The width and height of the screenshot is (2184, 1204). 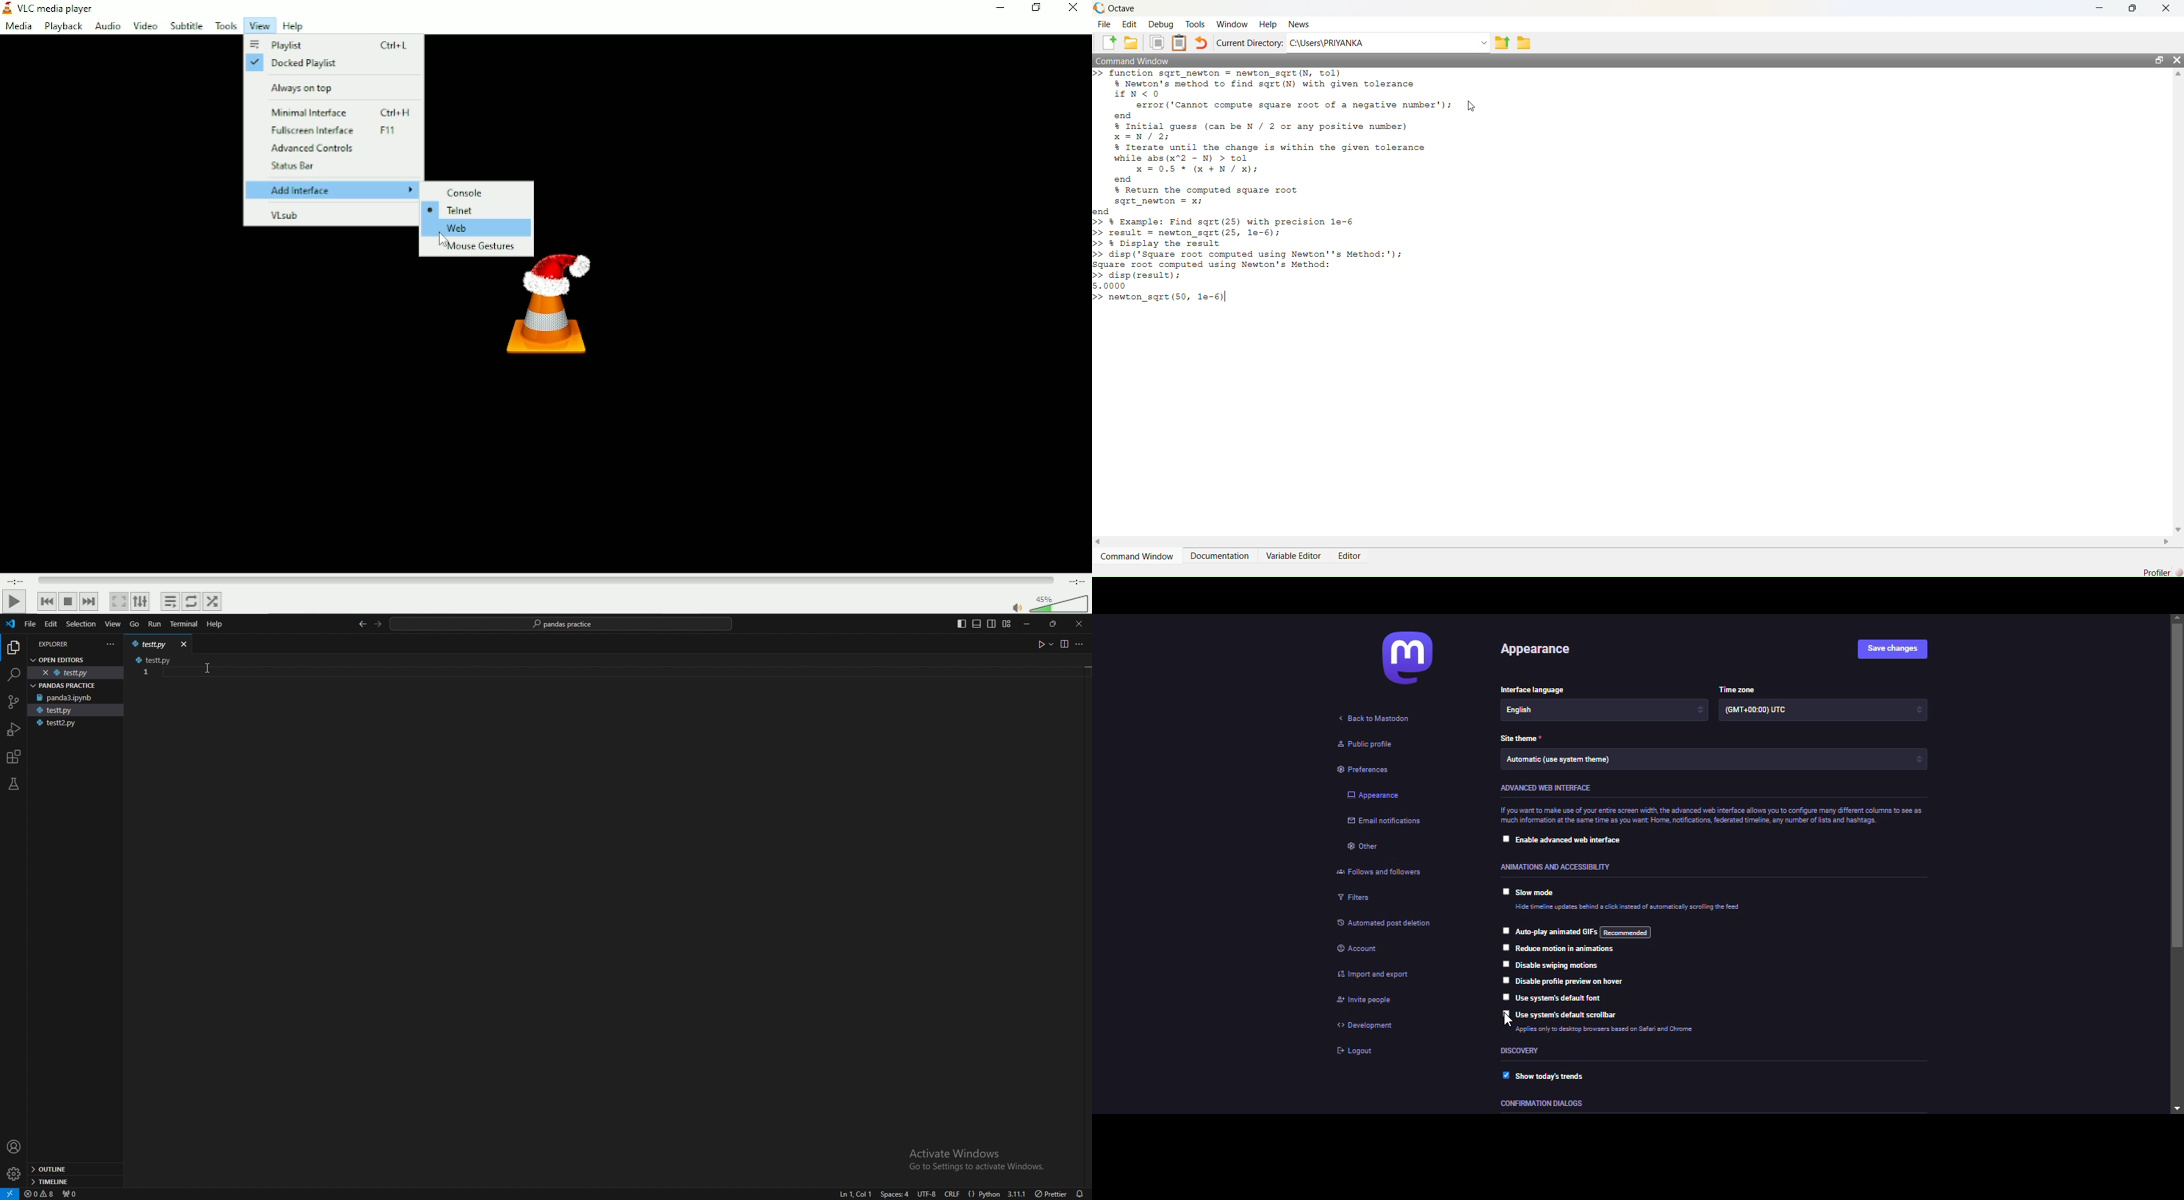 What do you see at coordinates (185, 624) in the screenshot?
I see `terminal` at bounding box center [185, 624].